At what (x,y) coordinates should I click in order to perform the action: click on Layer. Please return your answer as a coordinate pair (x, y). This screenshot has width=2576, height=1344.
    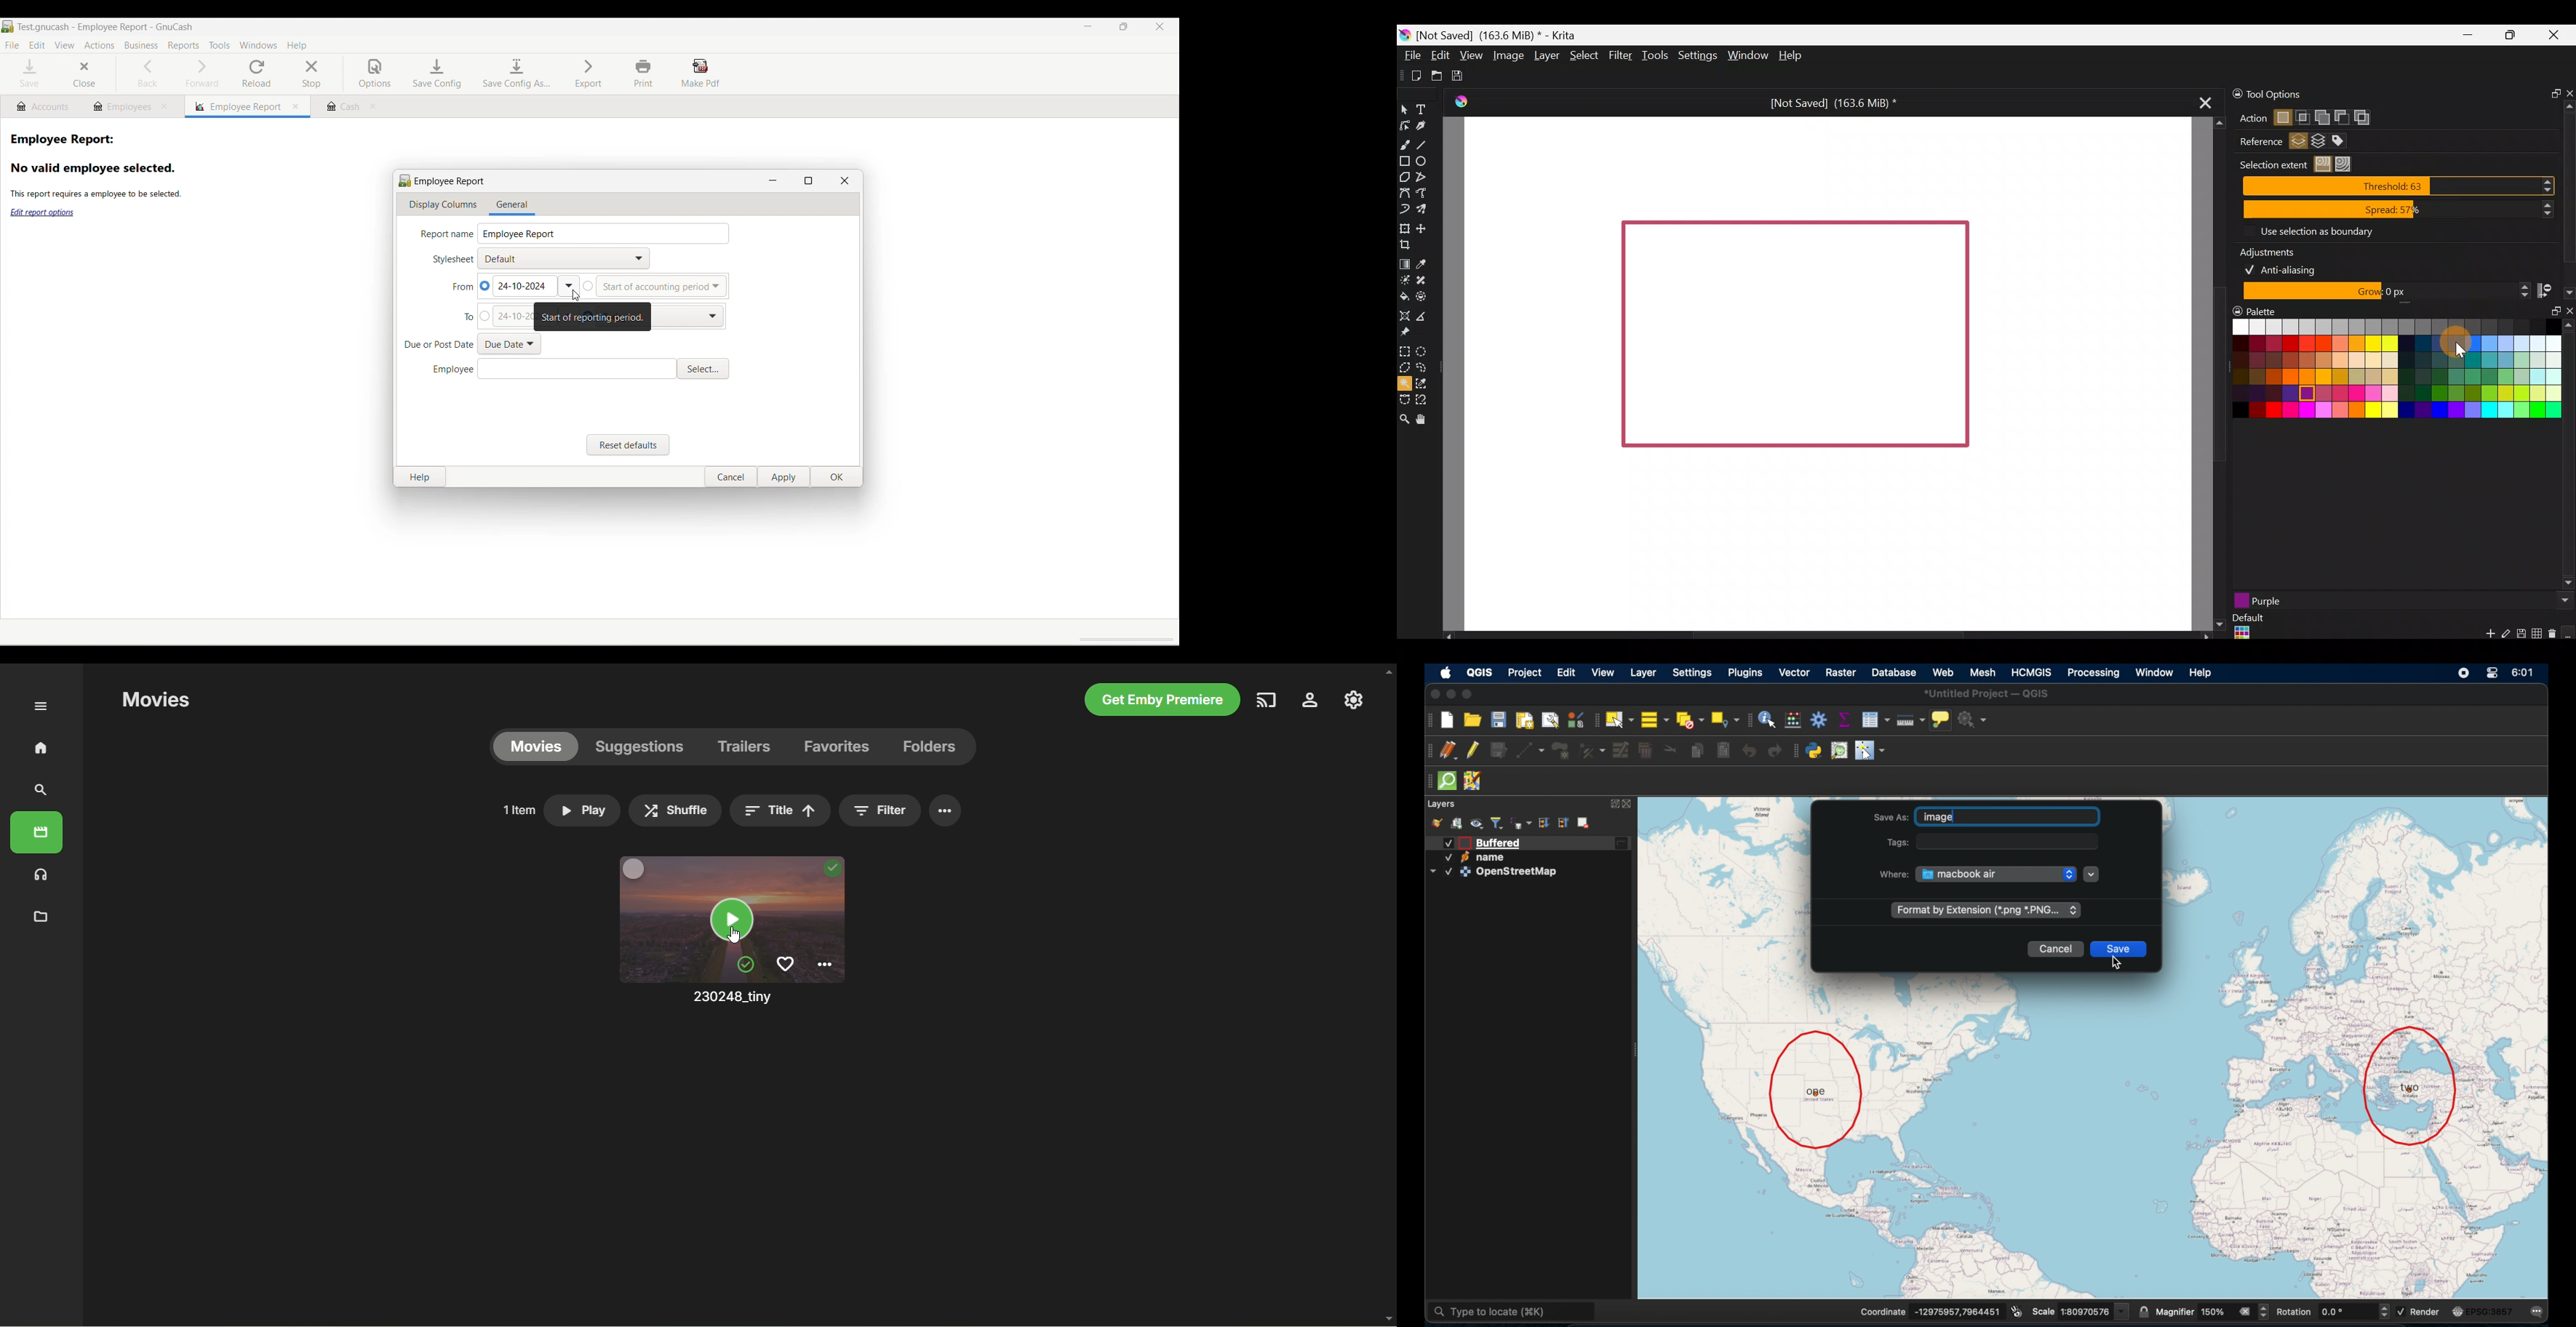
    Looking at the image, I should click on (1547, 55).